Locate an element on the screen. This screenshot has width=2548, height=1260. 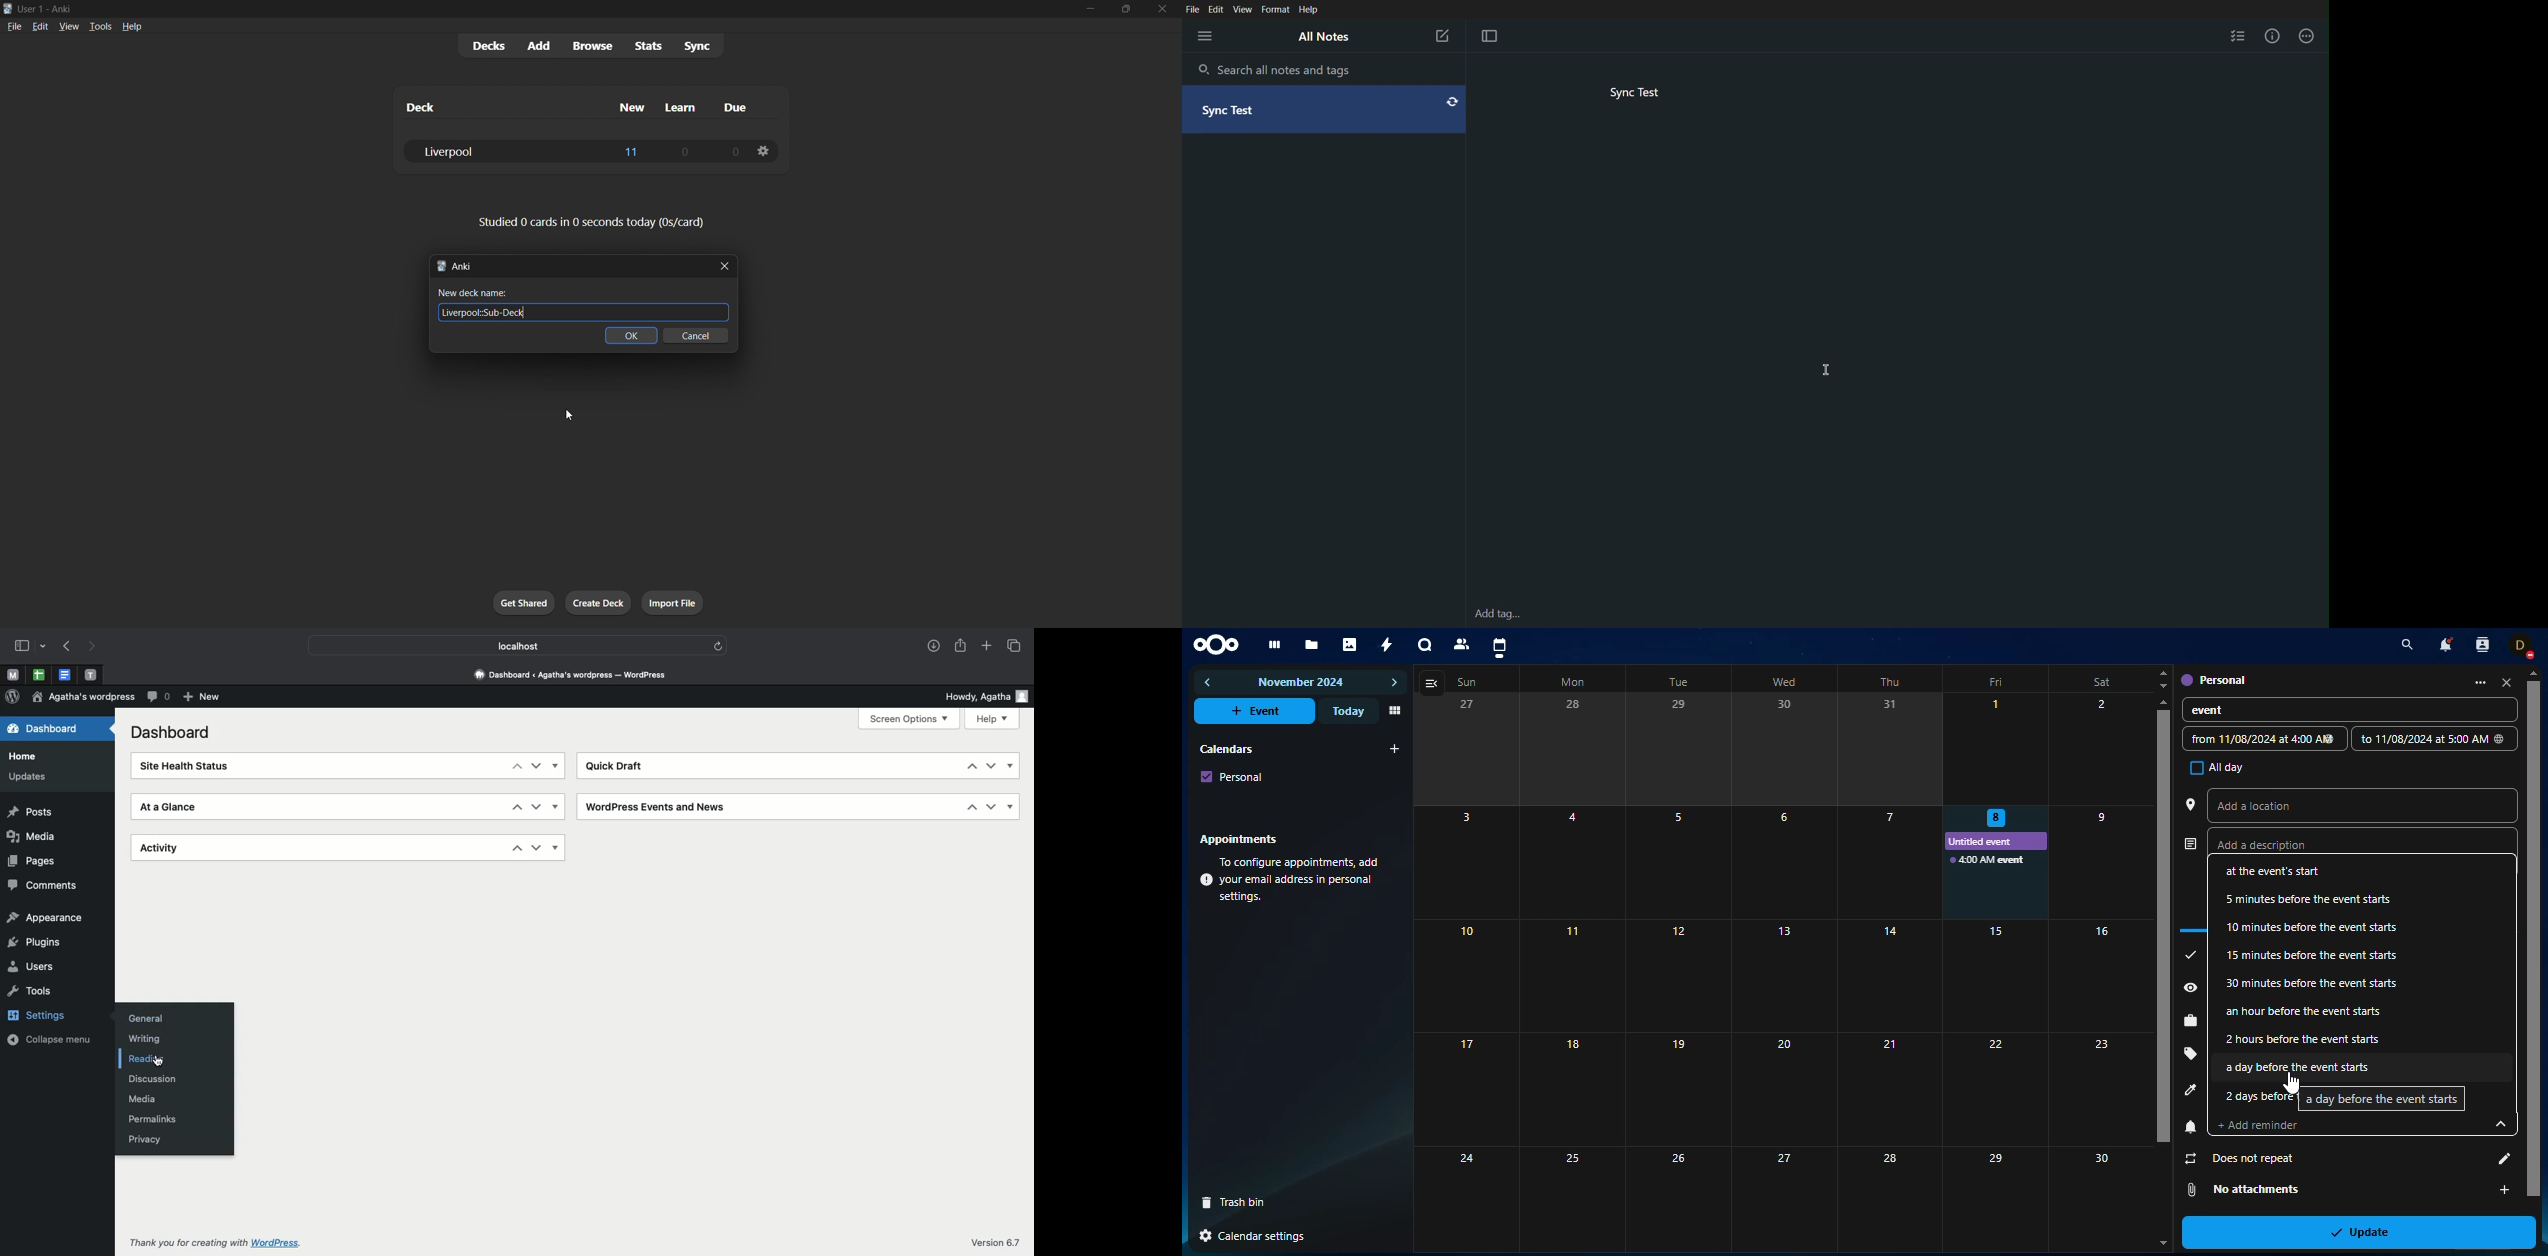
add reminder is located at coordinates (2268, 1125).